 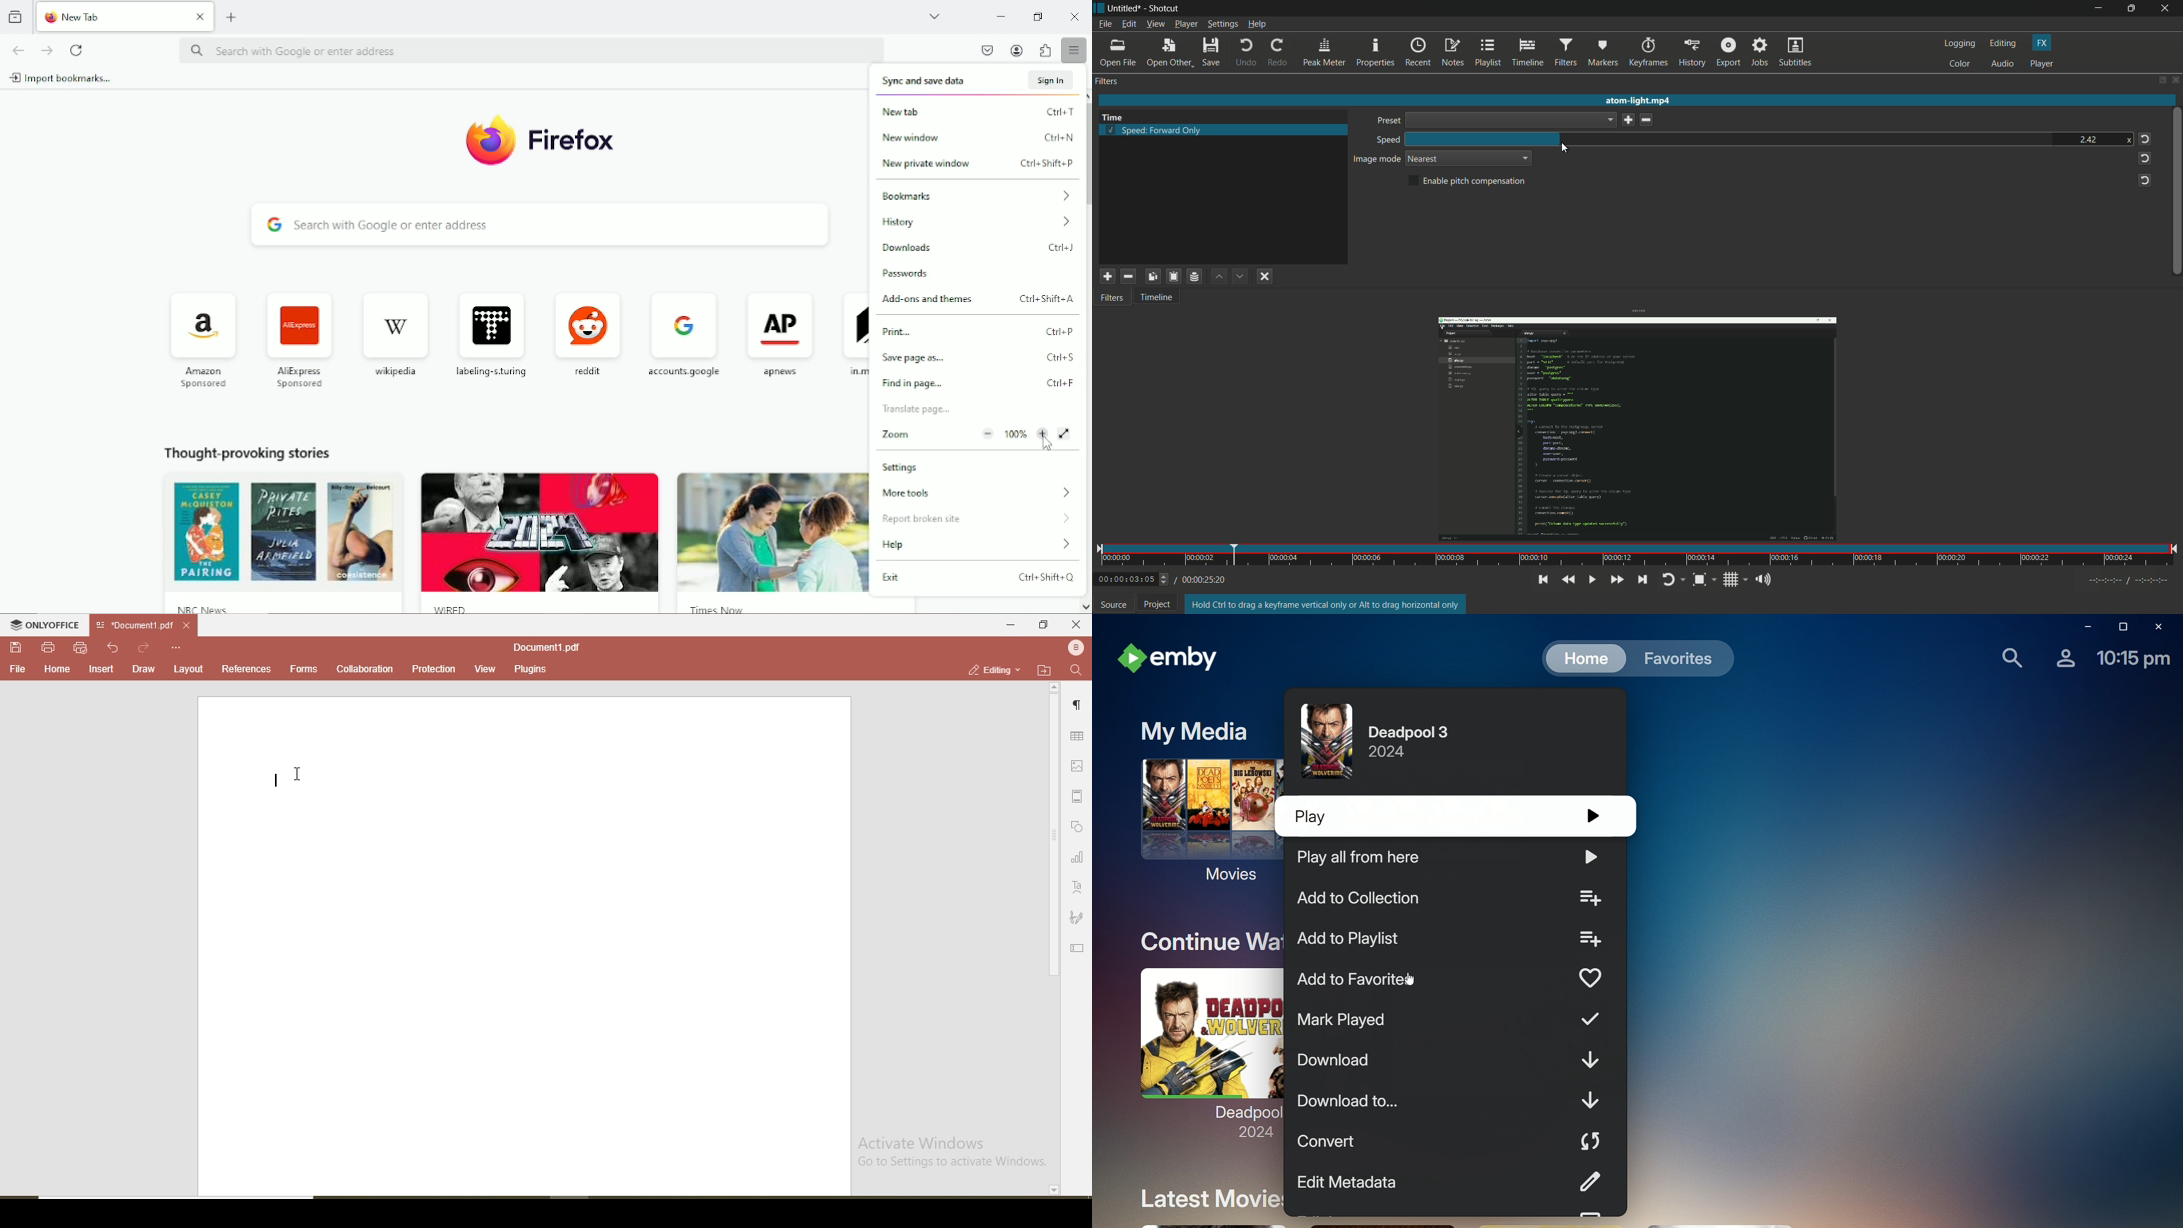 I want to click on save page as, so click(x=978, y=358).